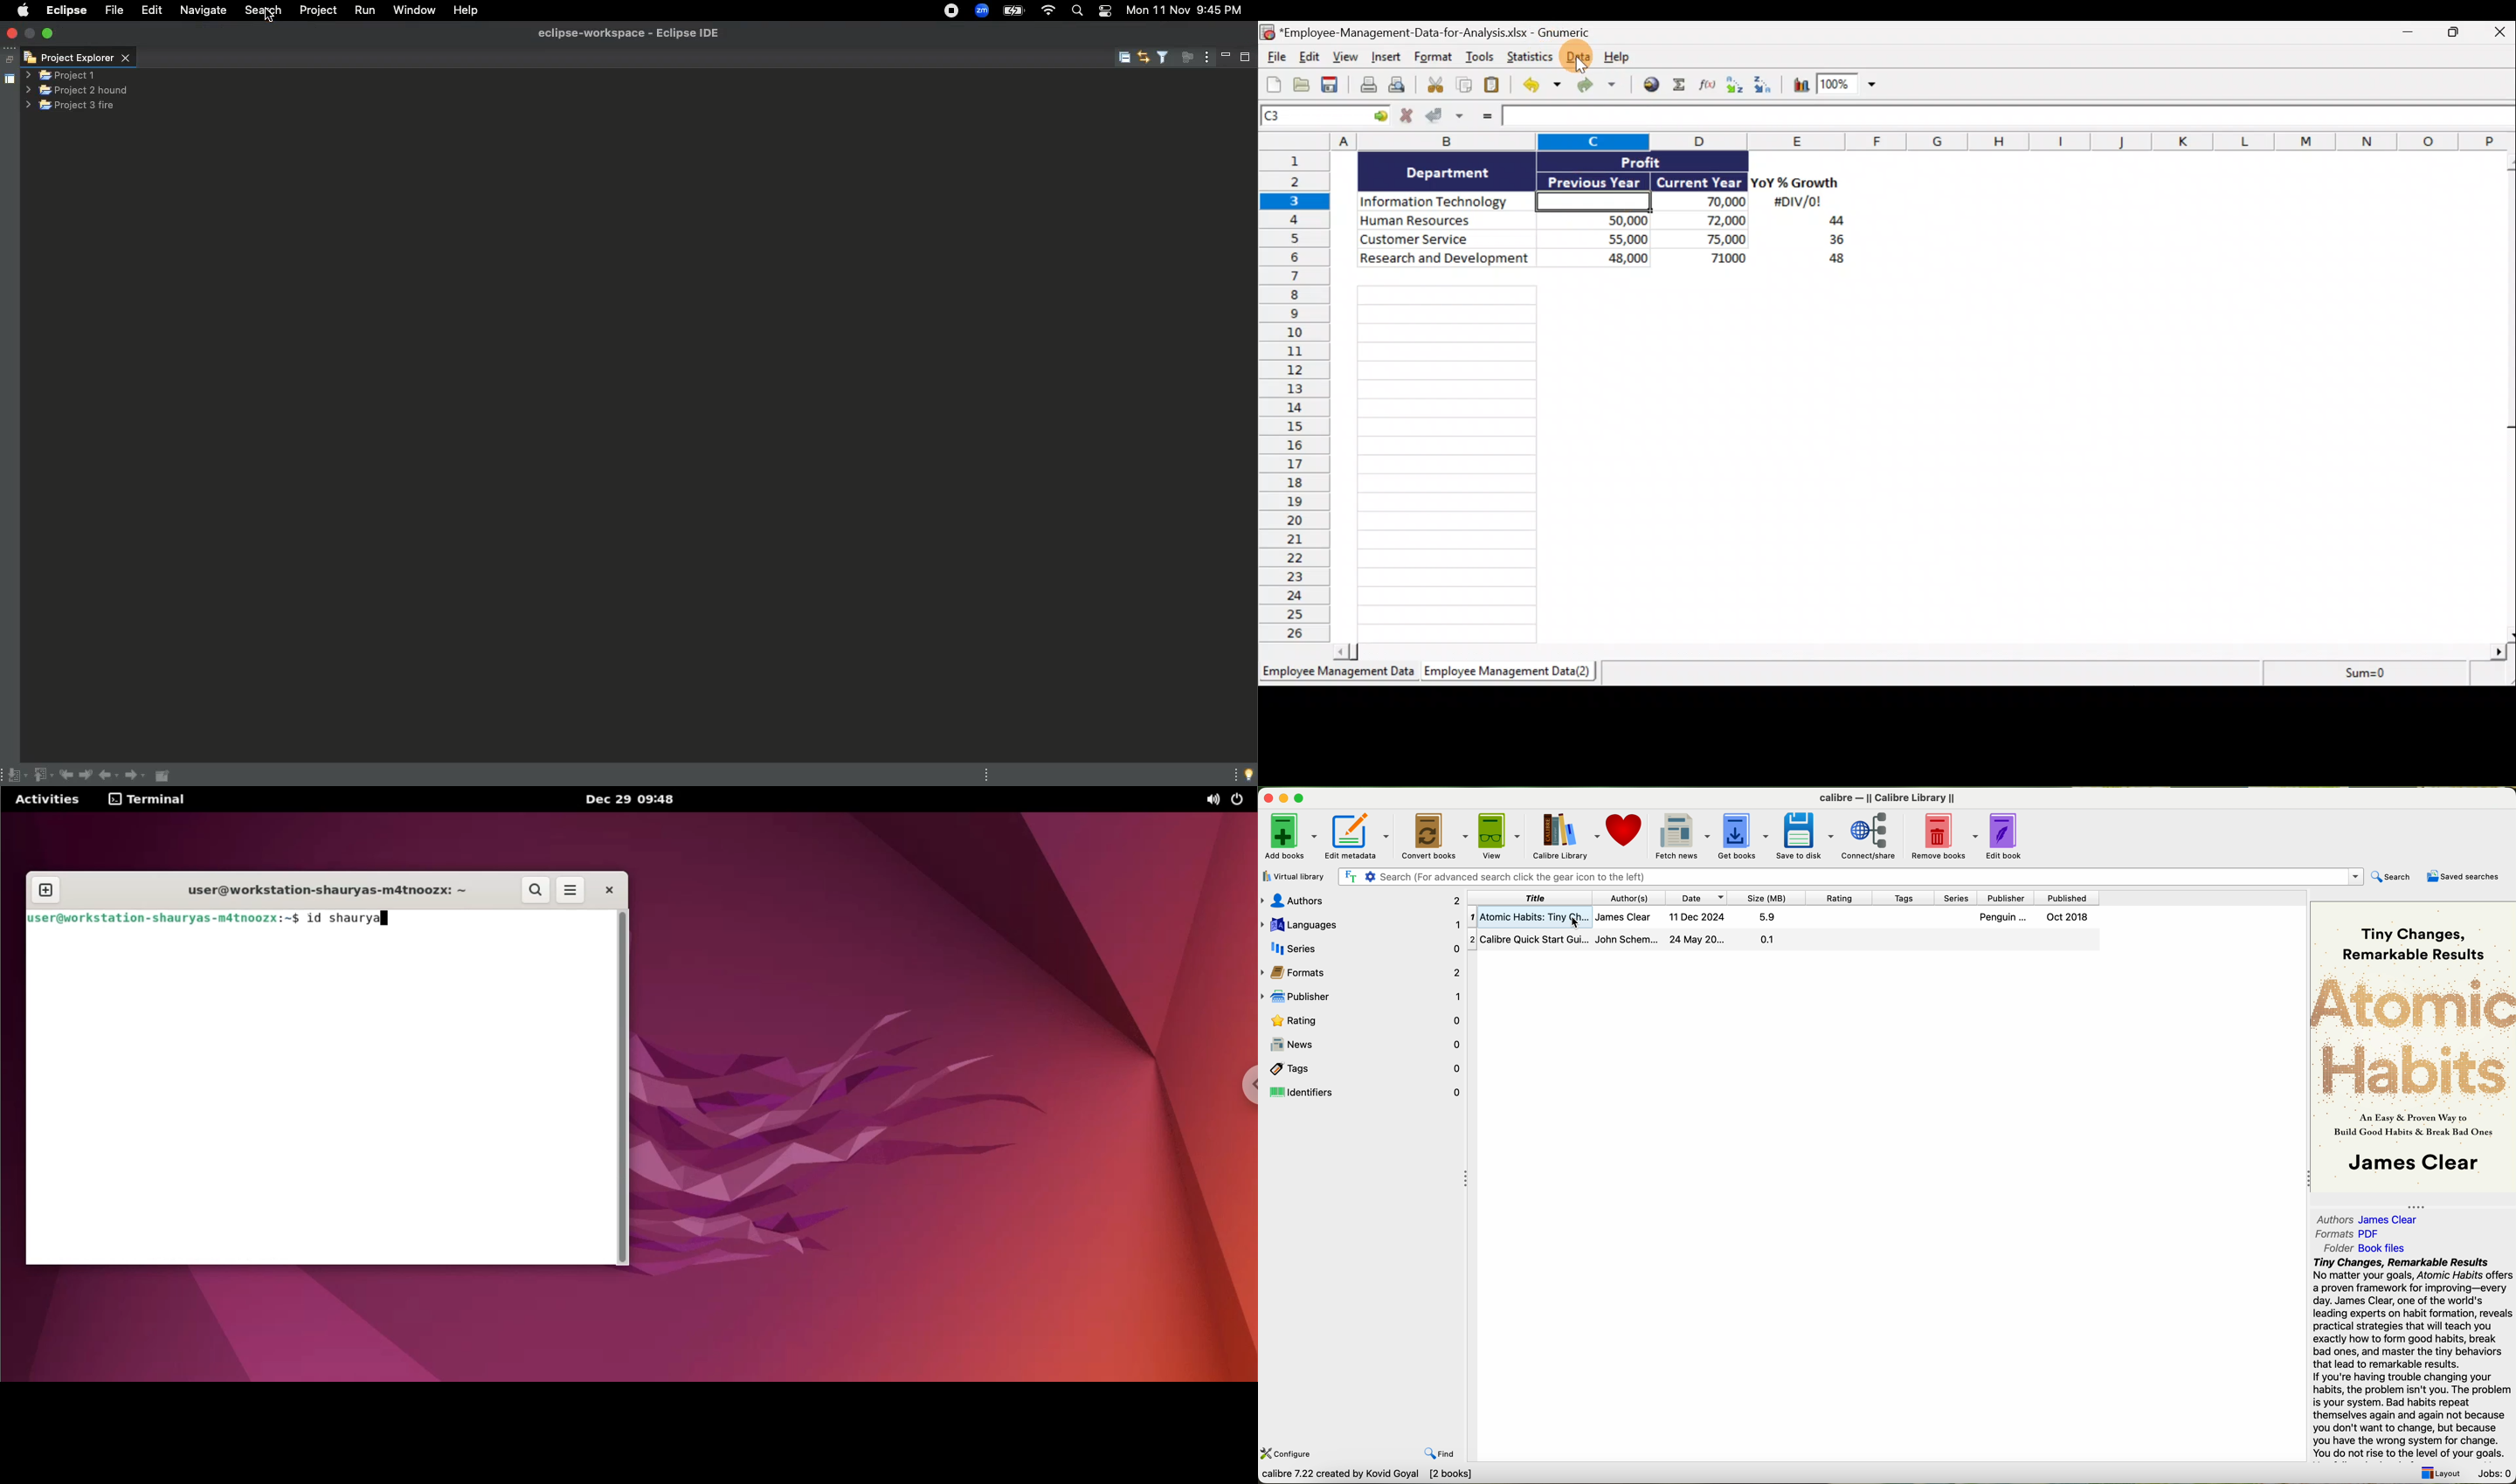  What do you see at coordinates (1434, 85) in the screenshot?
I see `Cut selection` at bounding box center [1434, 85].